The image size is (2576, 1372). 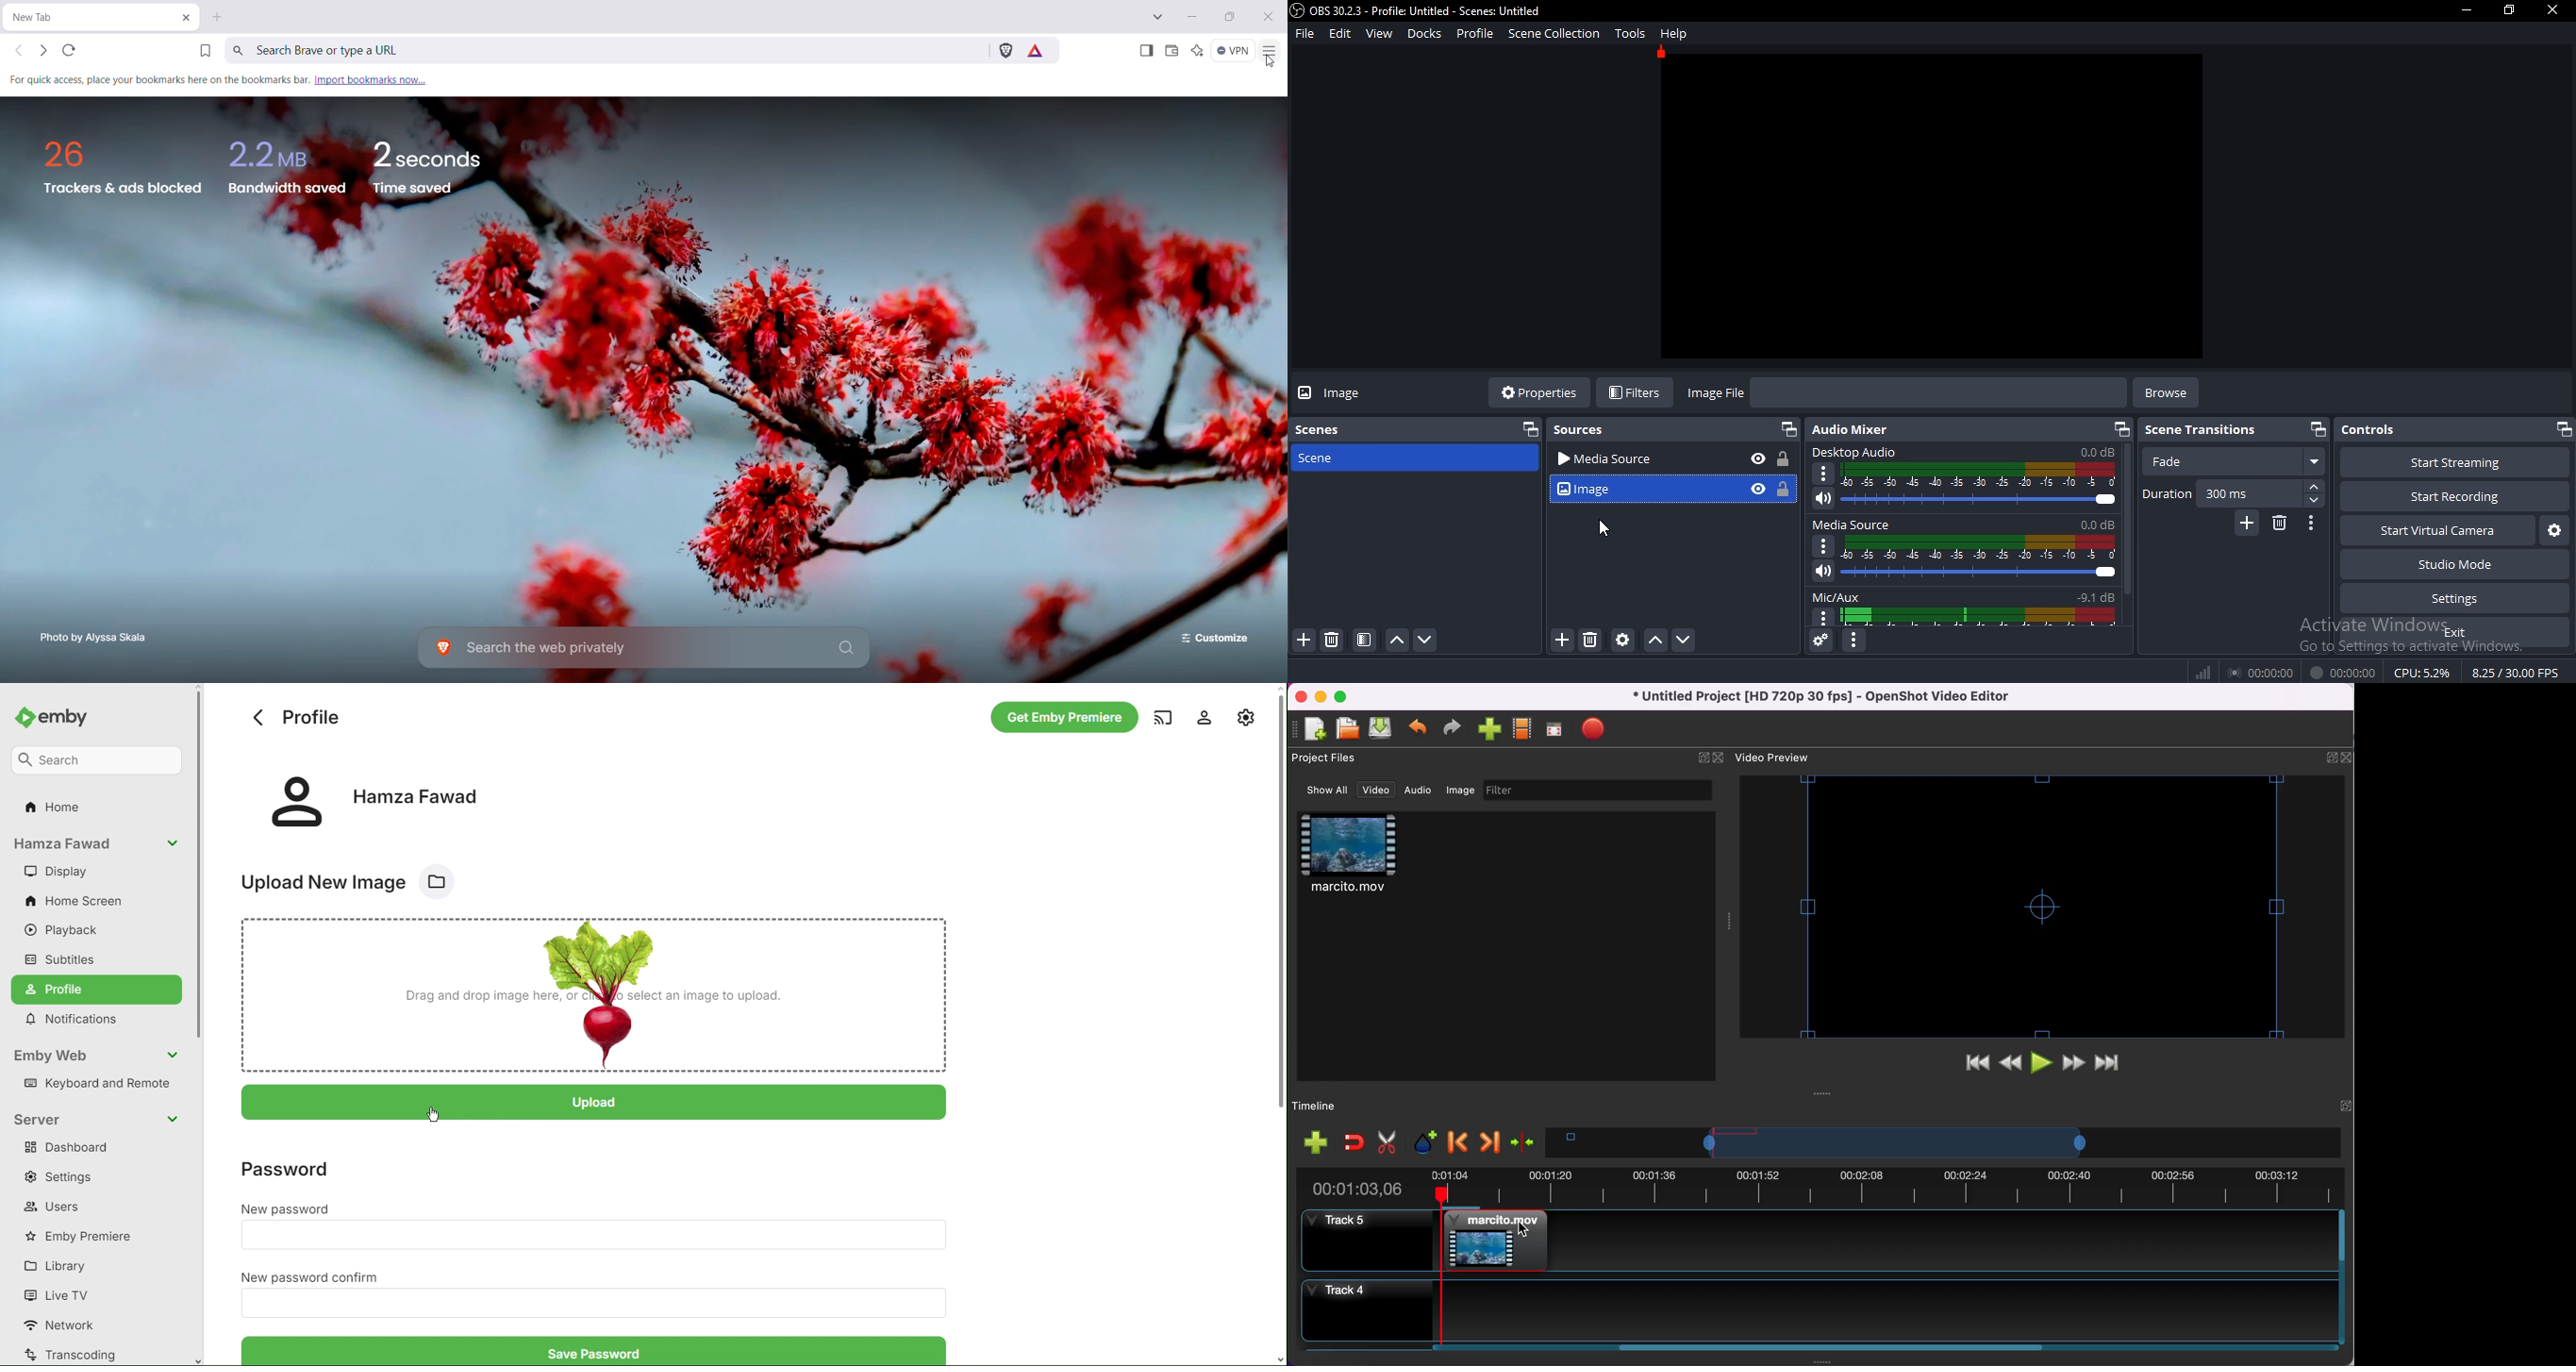 I want to click on Dashboard, so click(x=70, y=1149).